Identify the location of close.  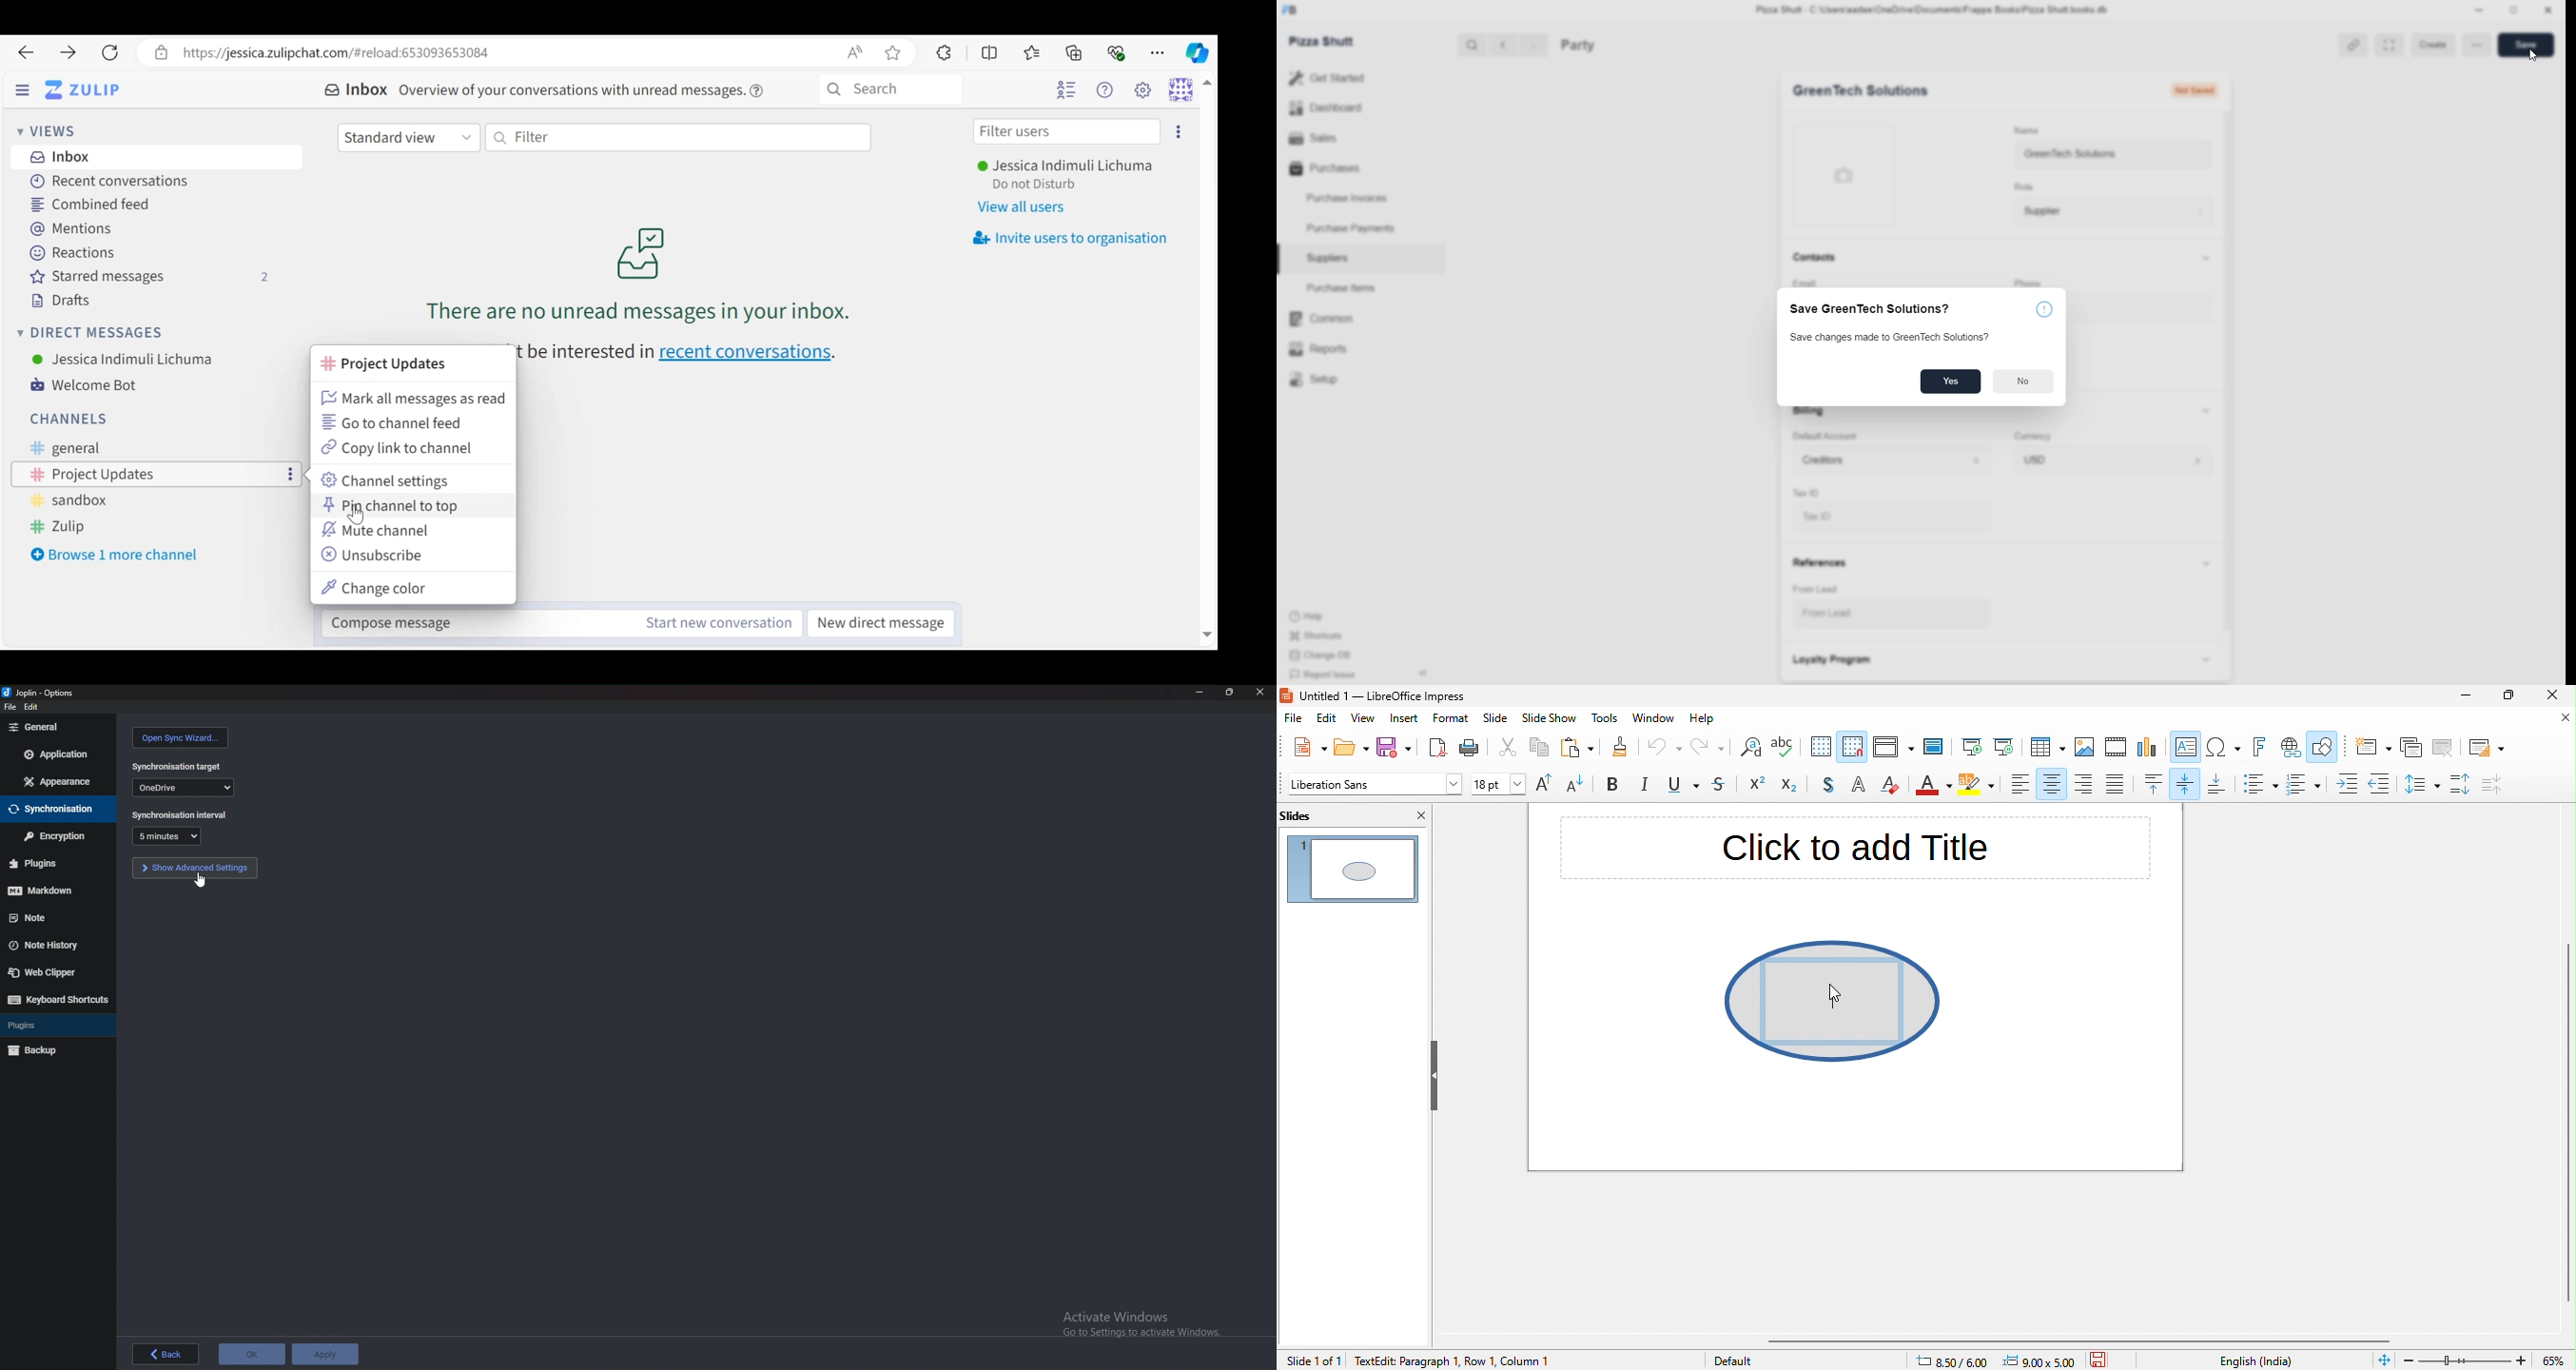
(1259, 692).